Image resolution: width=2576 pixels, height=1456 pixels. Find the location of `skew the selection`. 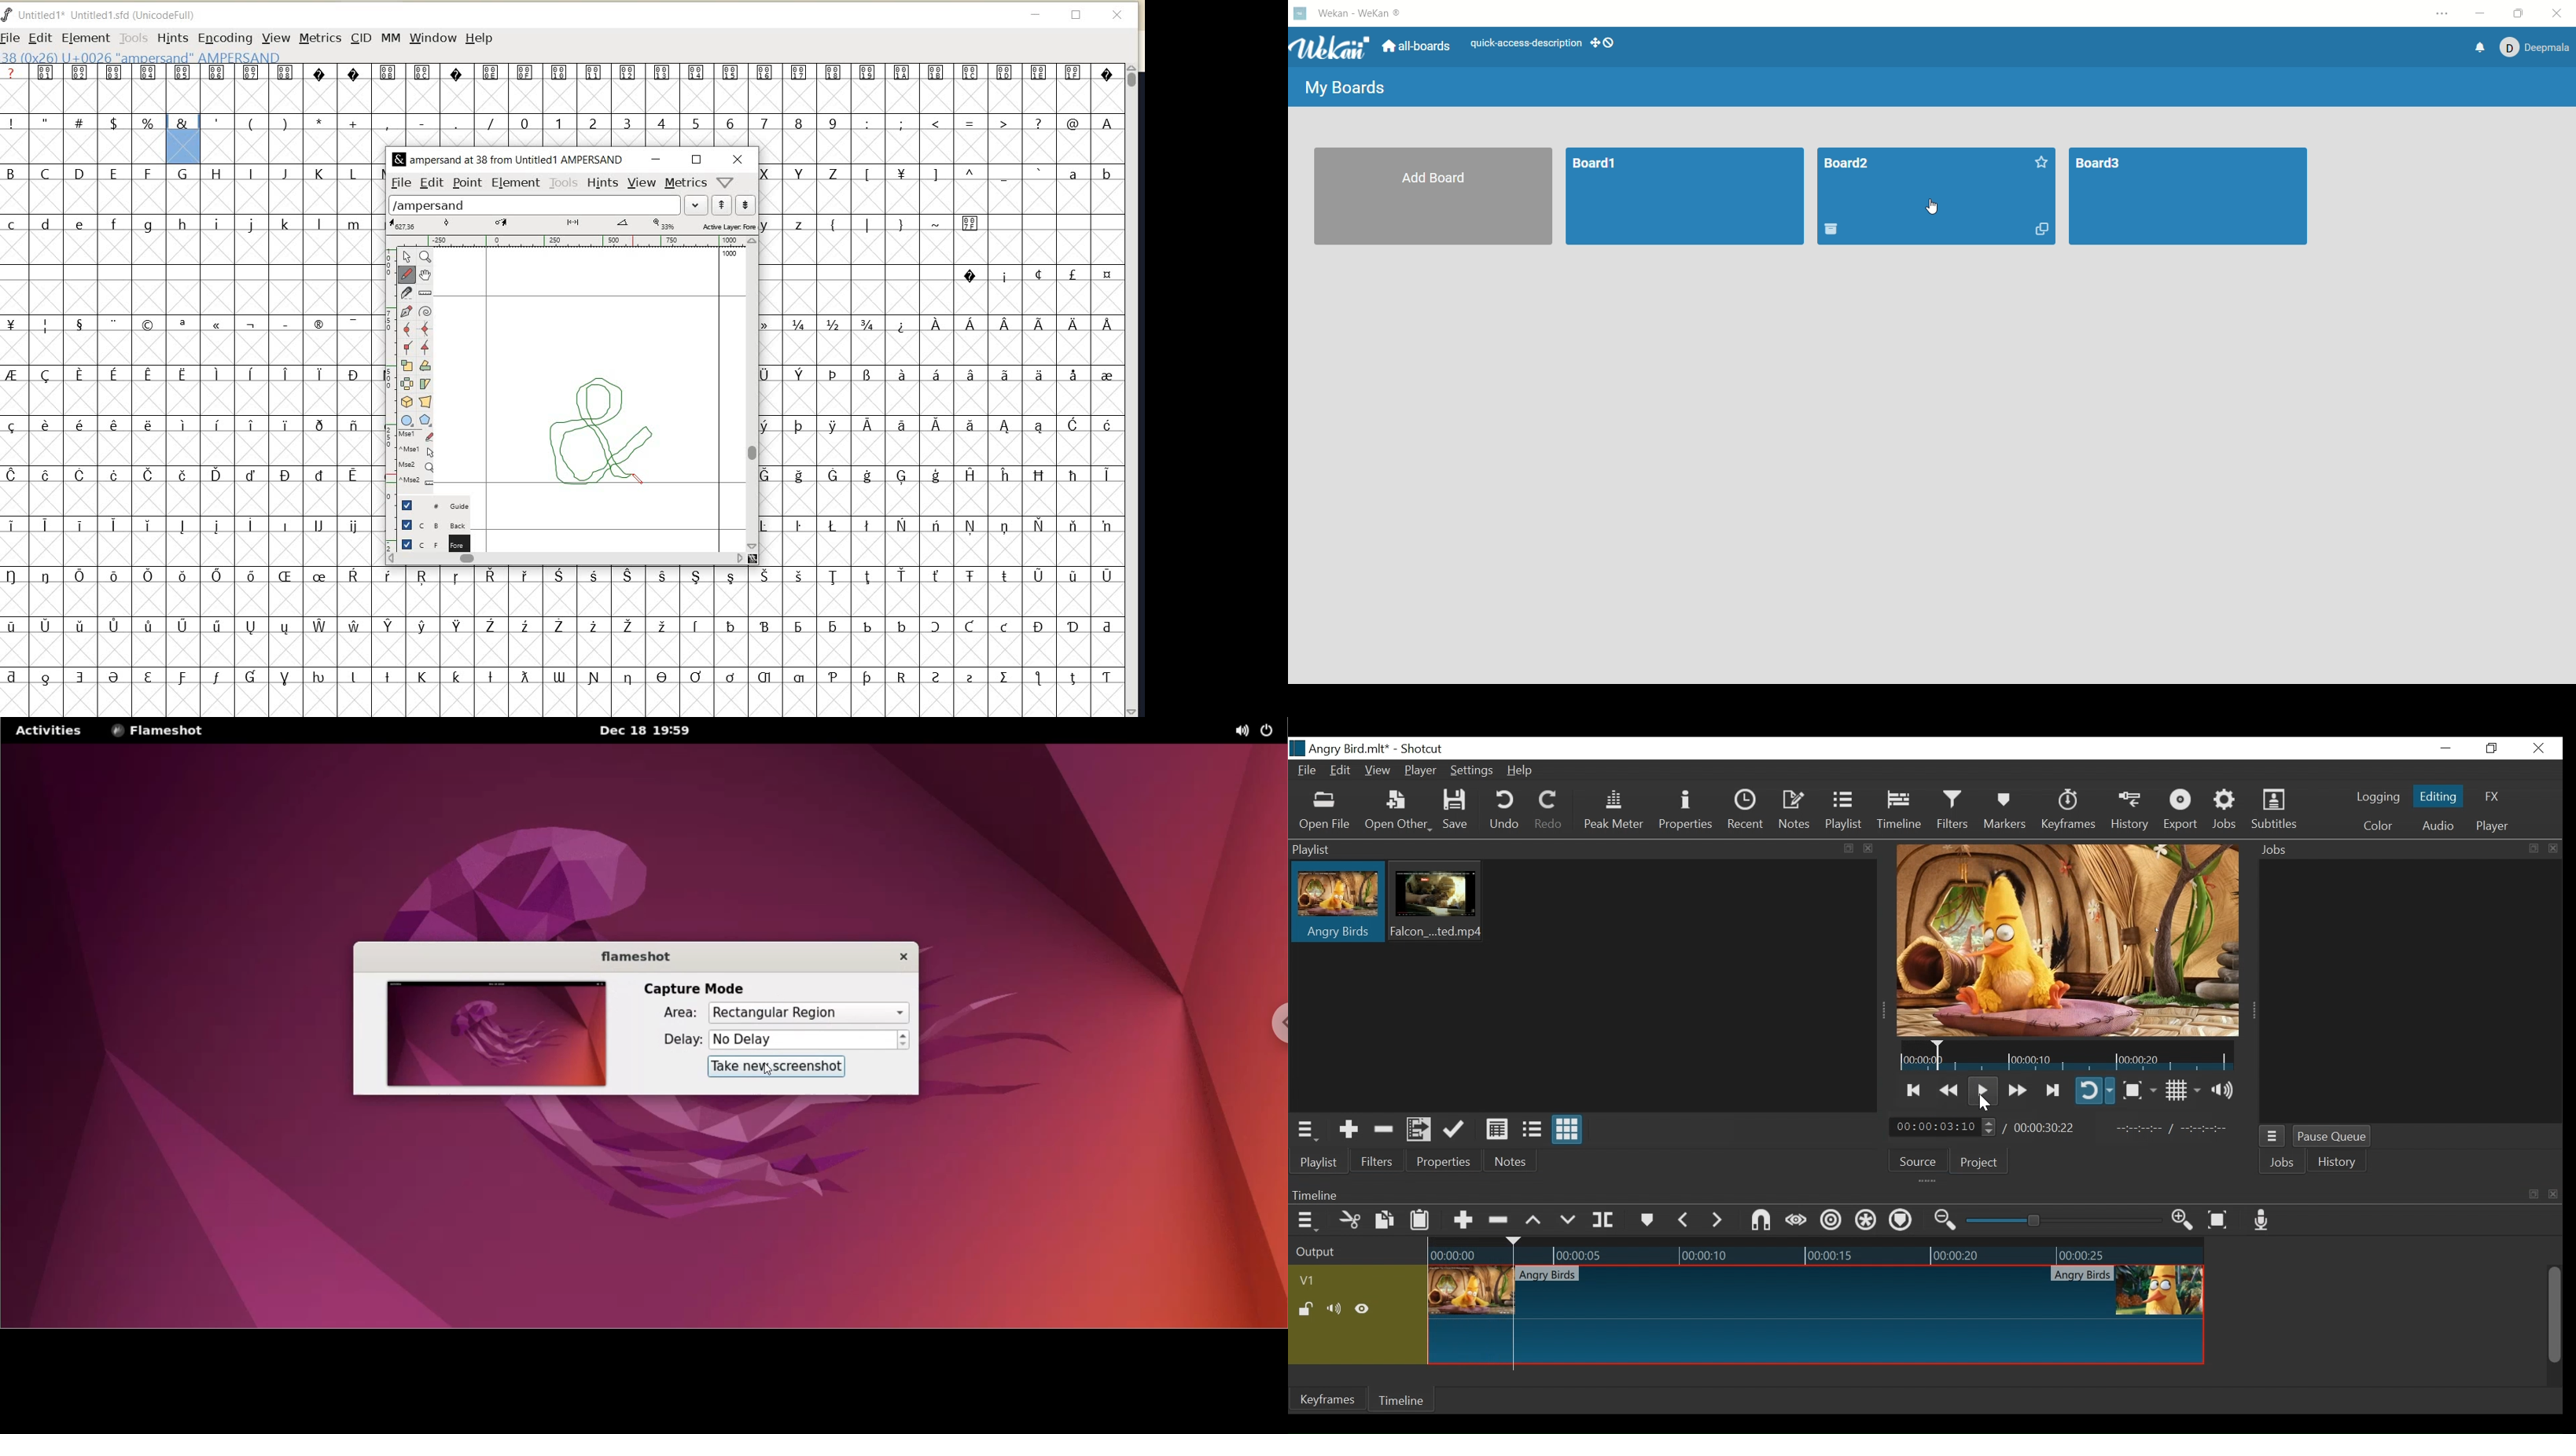

skew the selection is located at coordinates (425, 384).